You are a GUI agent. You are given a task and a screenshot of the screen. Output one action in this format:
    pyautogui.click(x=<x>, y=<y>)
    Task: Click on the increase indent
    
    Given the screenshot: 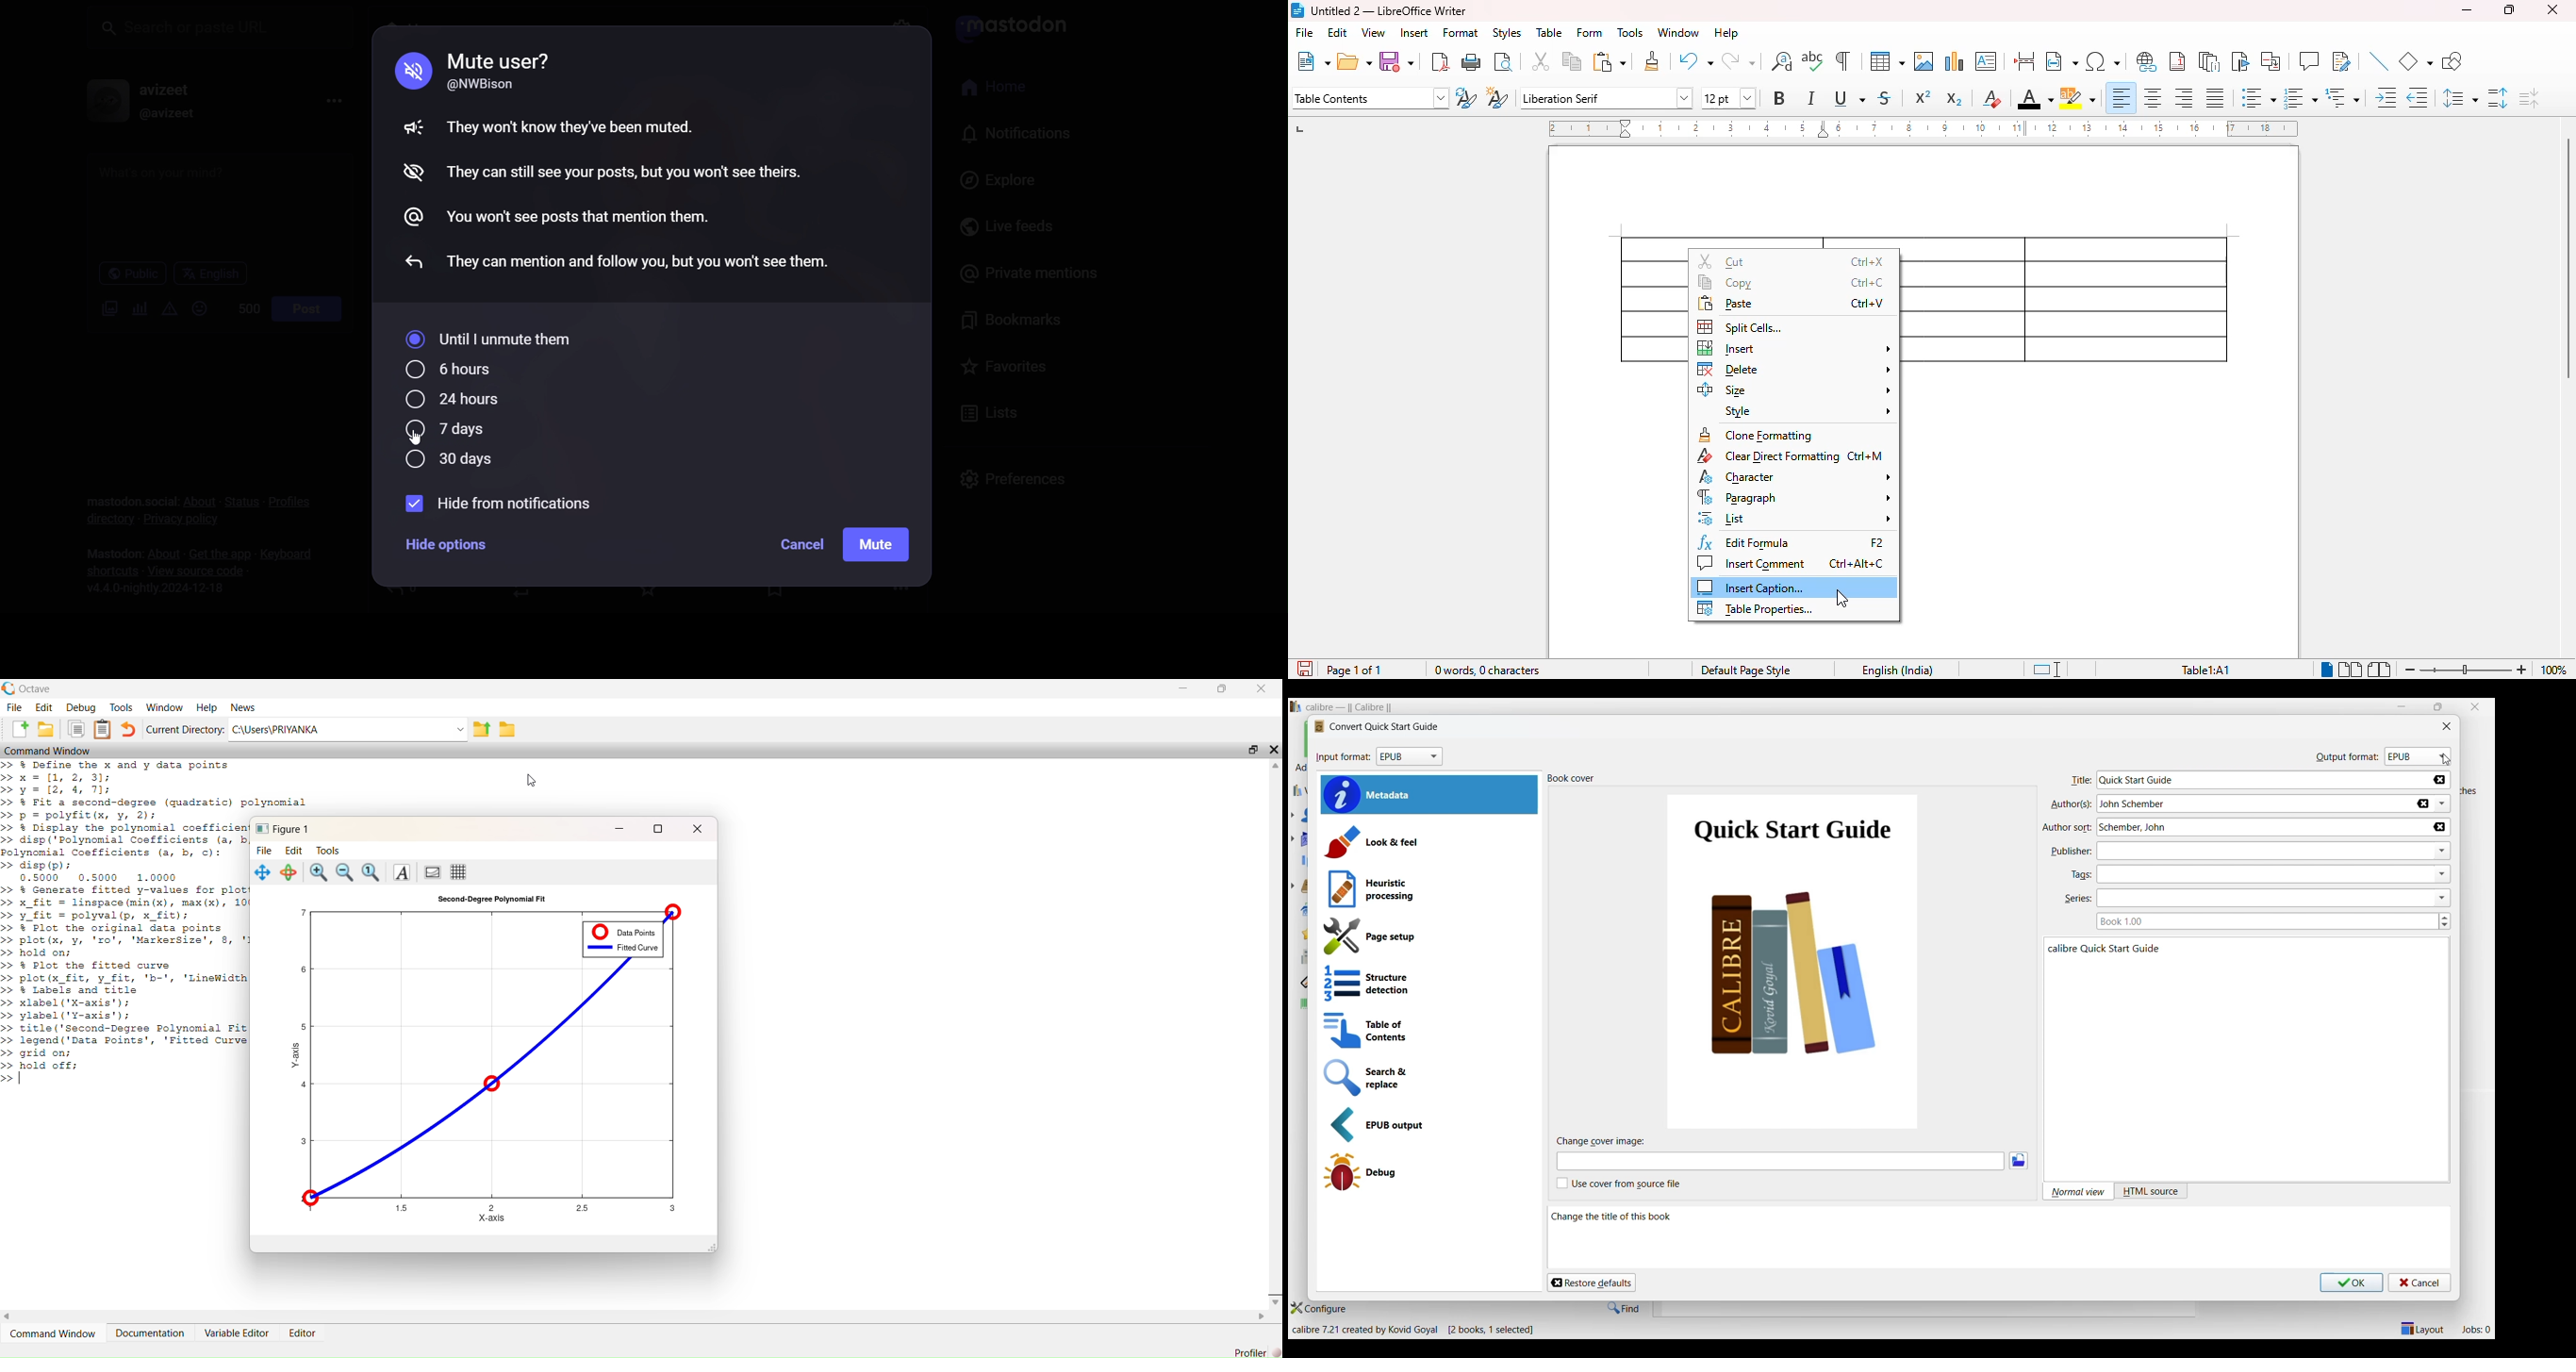 What is the action you would take?
    pyautogui.click(x=2386, y=97)
    